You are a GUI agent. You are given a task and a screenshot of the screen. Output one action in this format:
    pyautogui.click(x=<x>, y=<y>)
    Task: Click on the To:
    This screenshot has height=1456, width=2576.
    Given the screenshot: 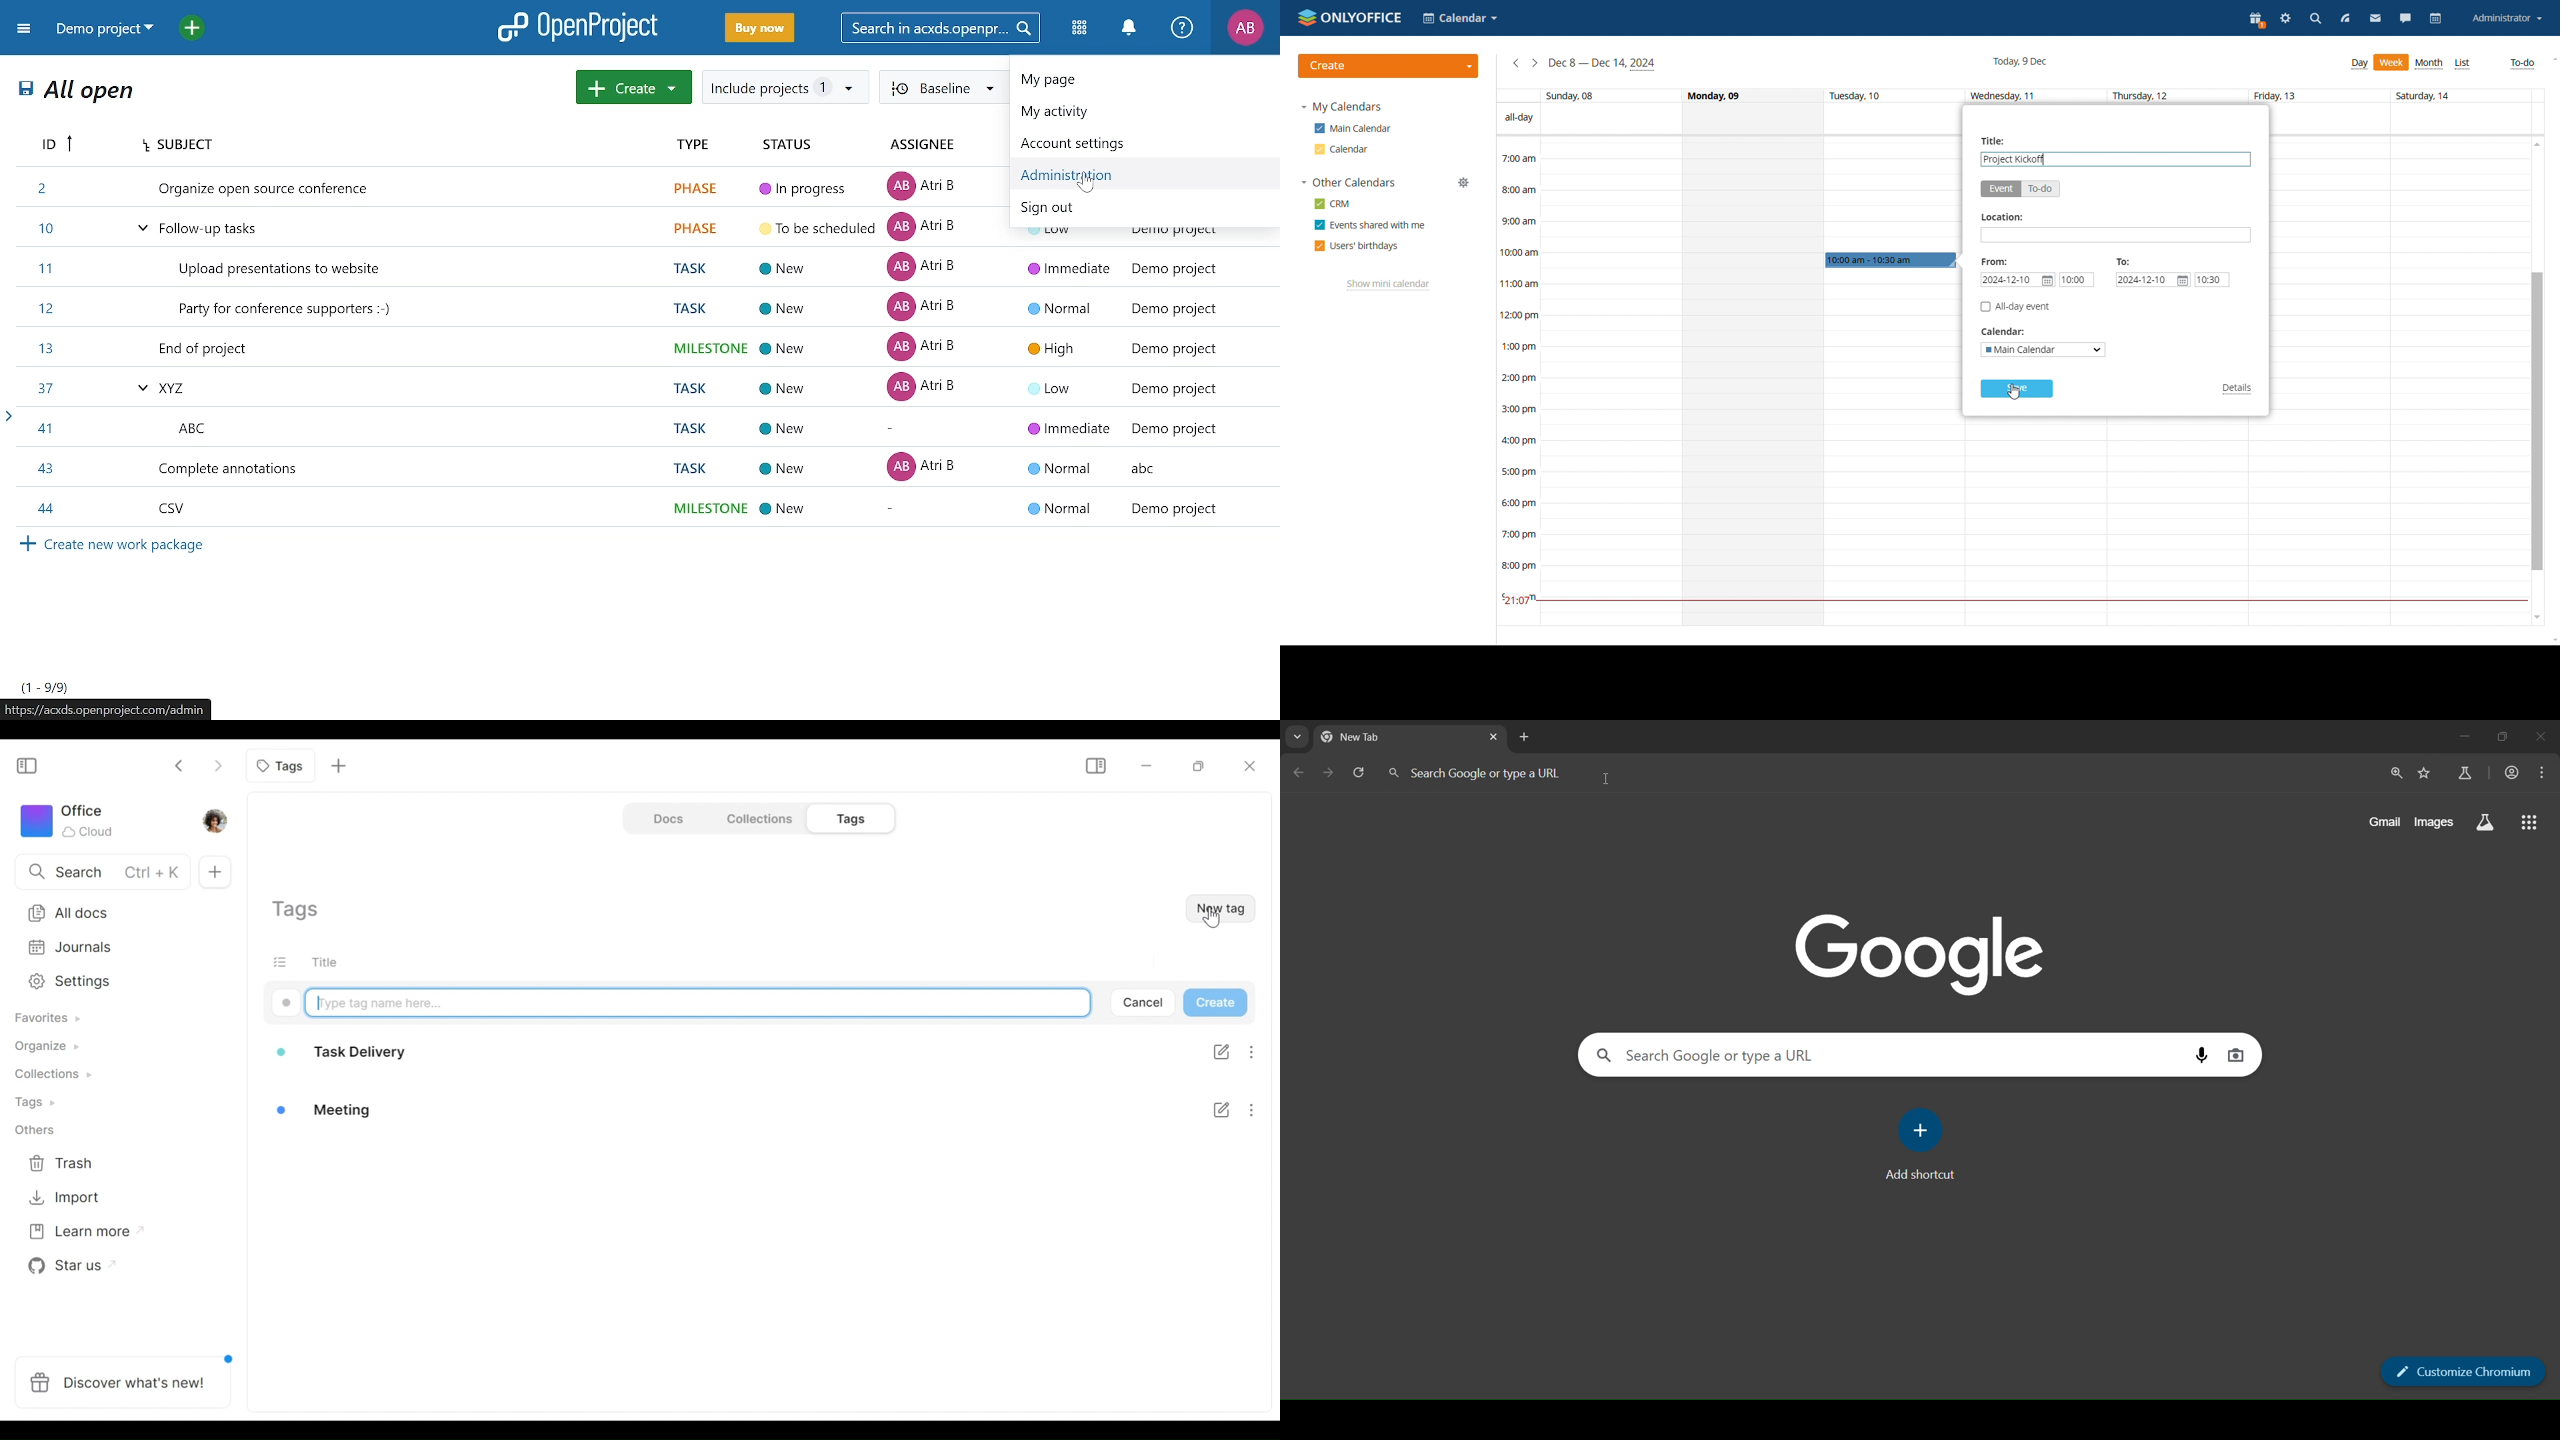 What is the action you would take?
    pyautogui.click(x=2124, y=261)
    